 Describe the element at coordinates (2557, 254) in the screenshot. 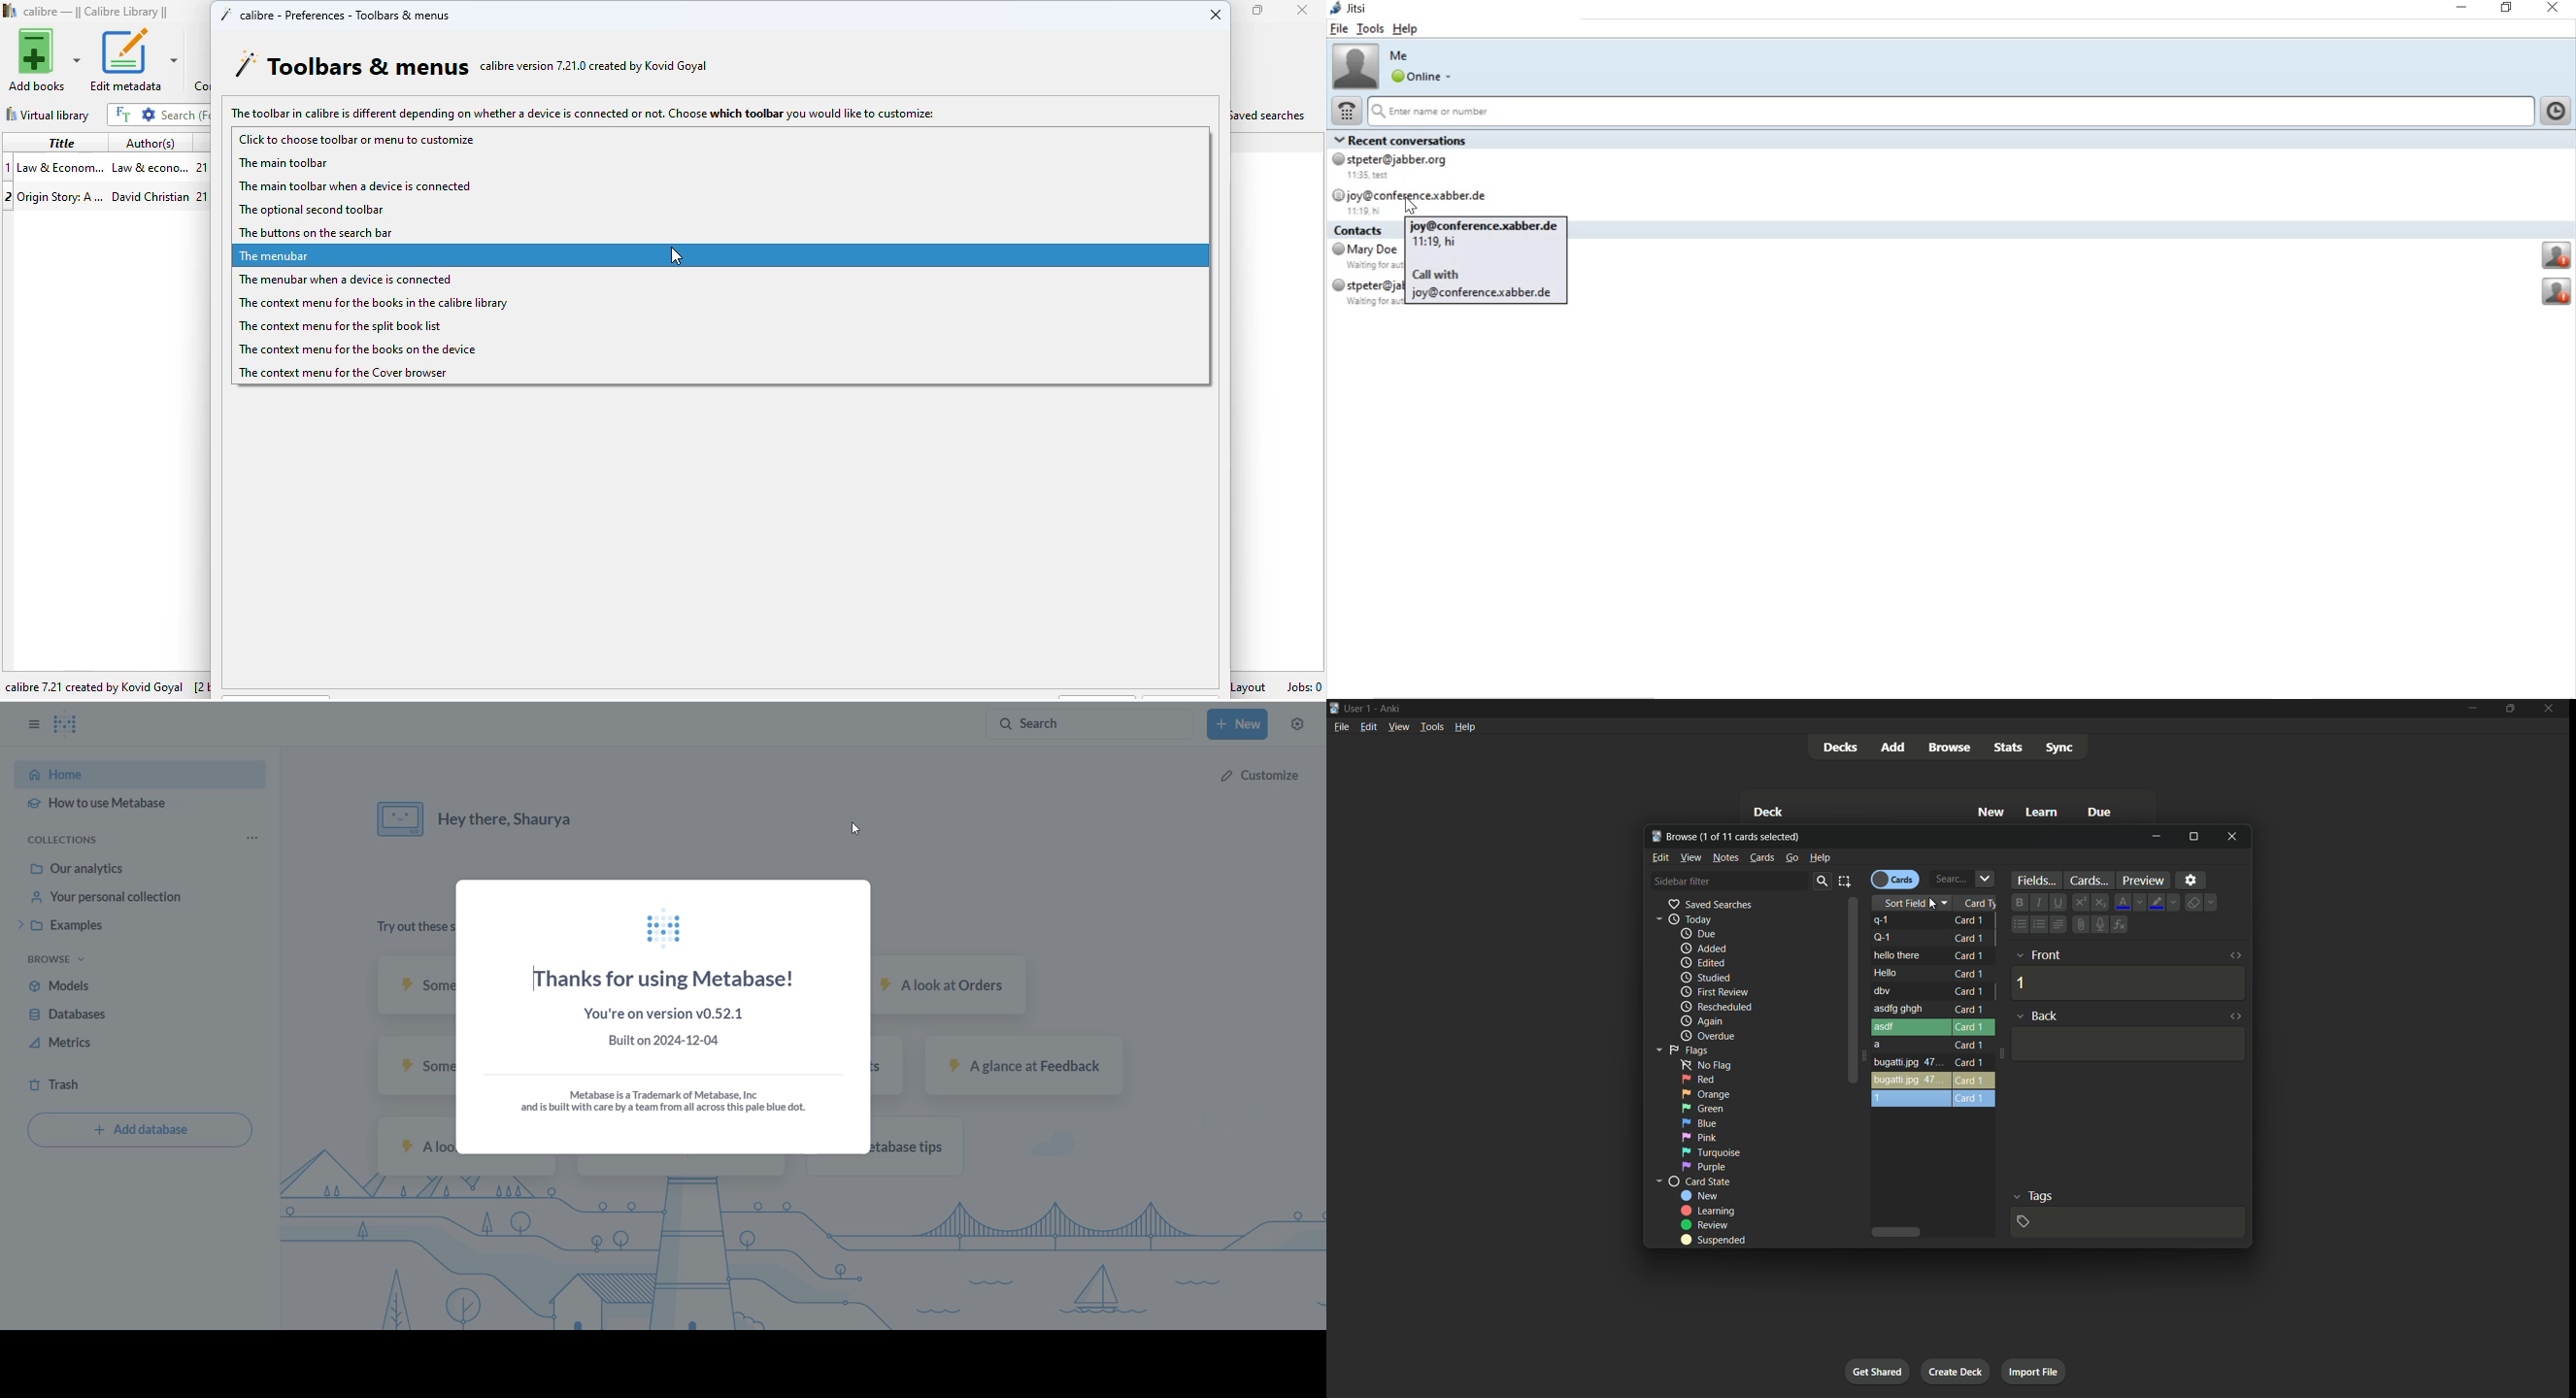

I see `profile` at that location.